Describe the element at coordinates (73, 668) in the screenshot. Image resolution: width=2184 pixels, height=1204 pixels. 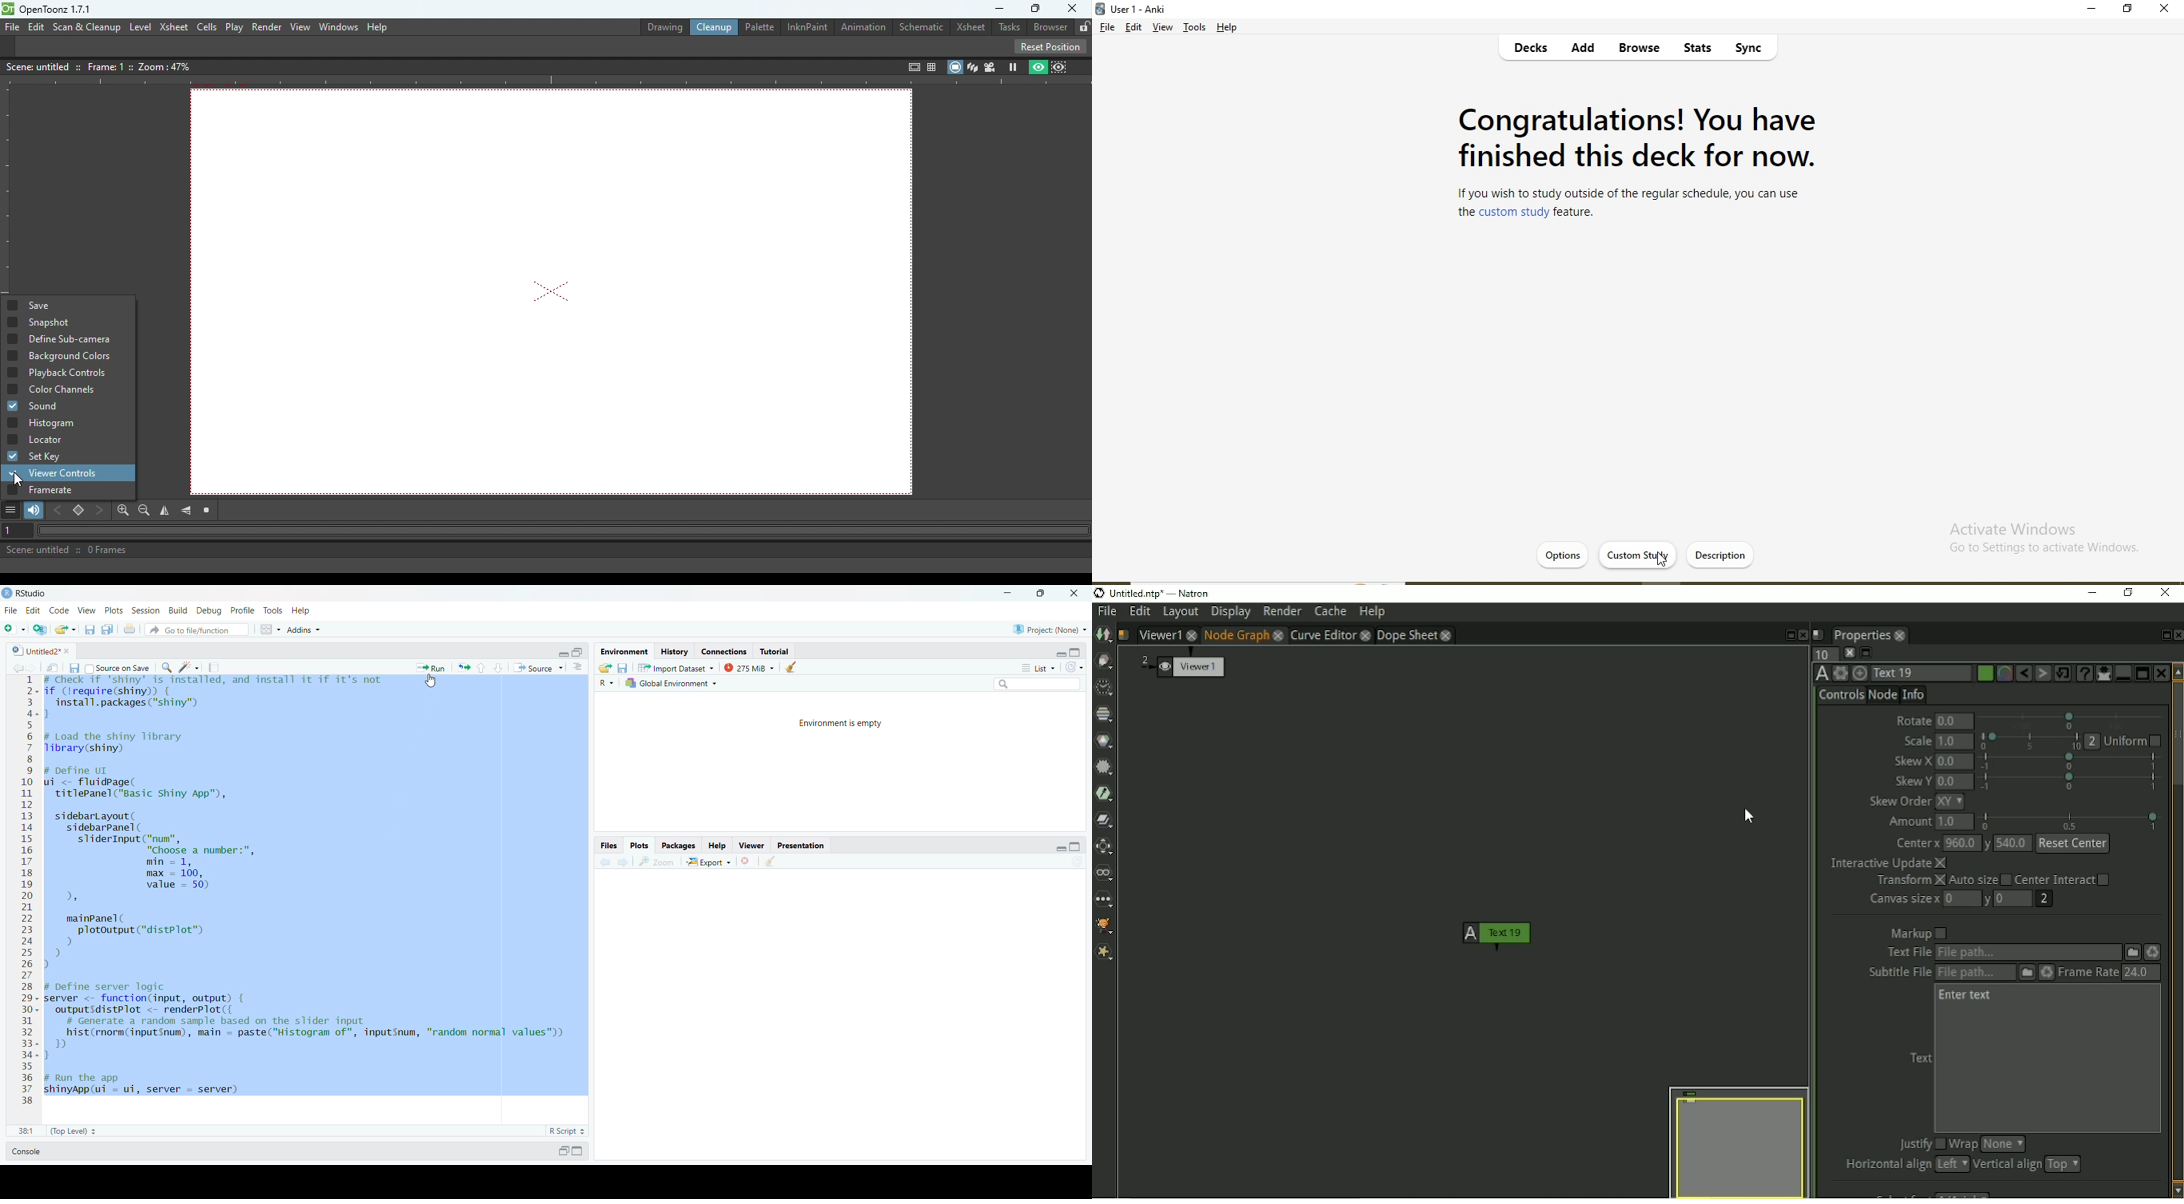
I see `save` at that location.